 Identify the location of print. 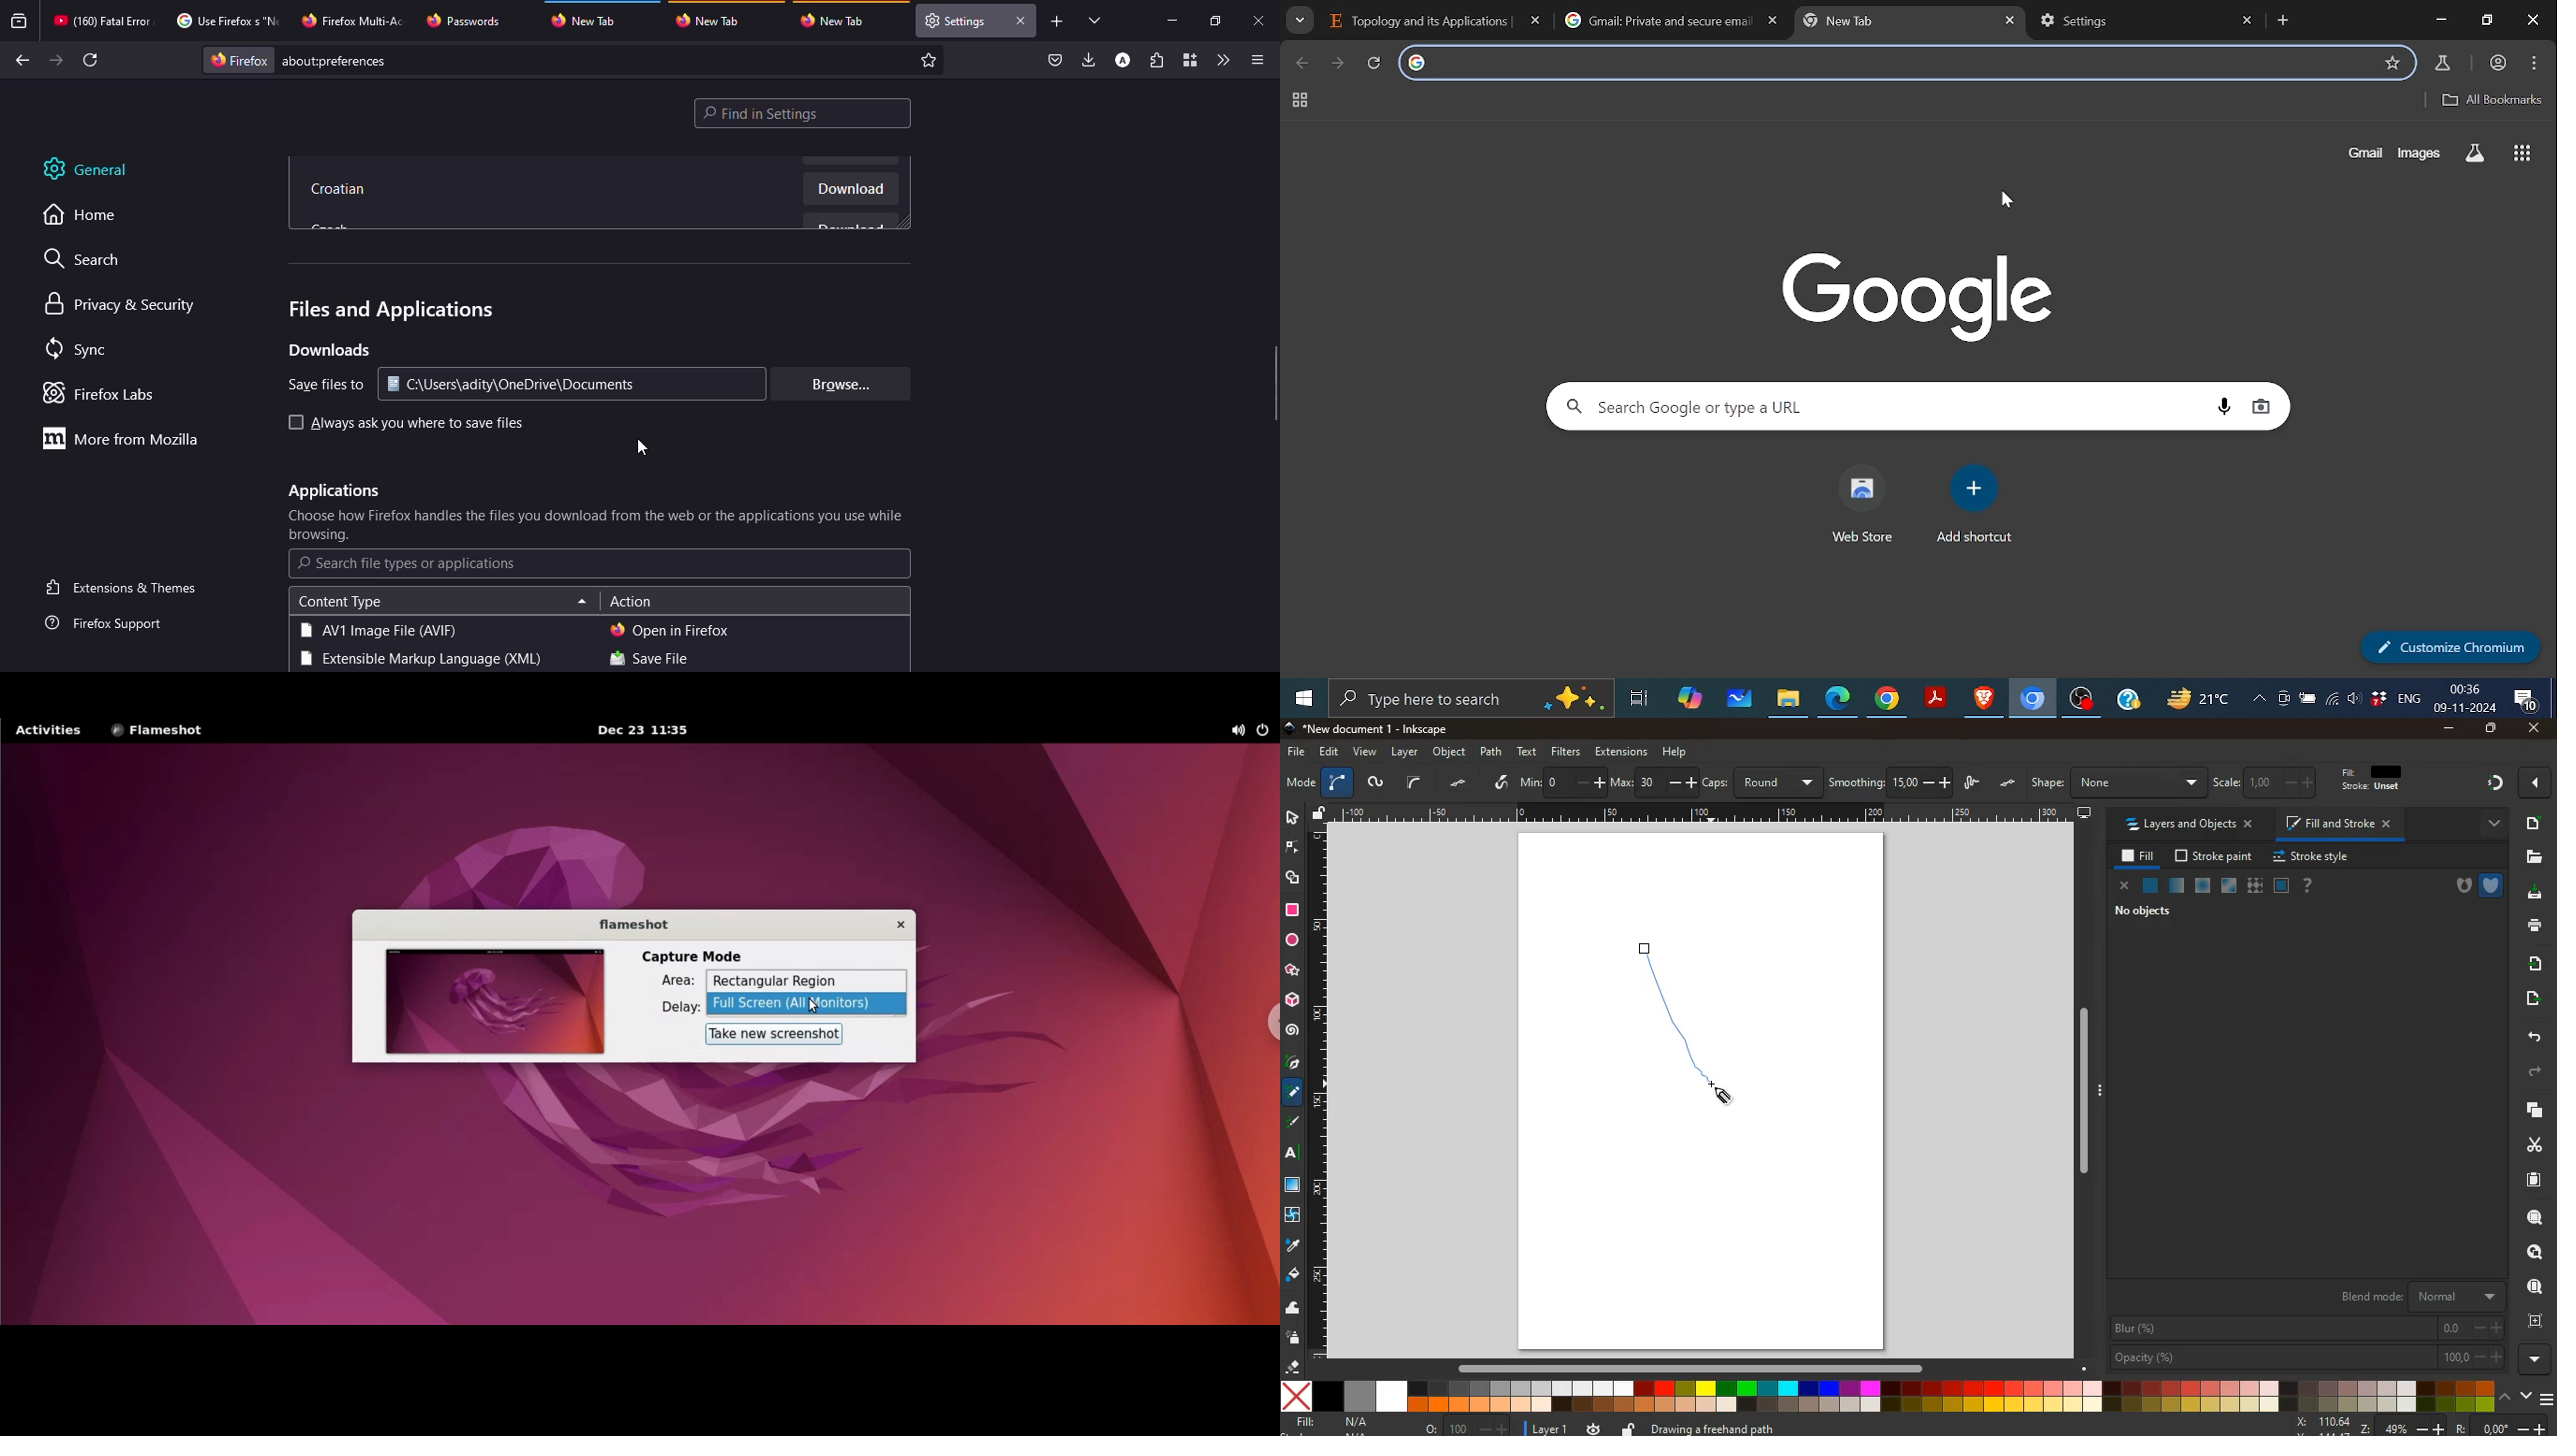
(2531, 925).